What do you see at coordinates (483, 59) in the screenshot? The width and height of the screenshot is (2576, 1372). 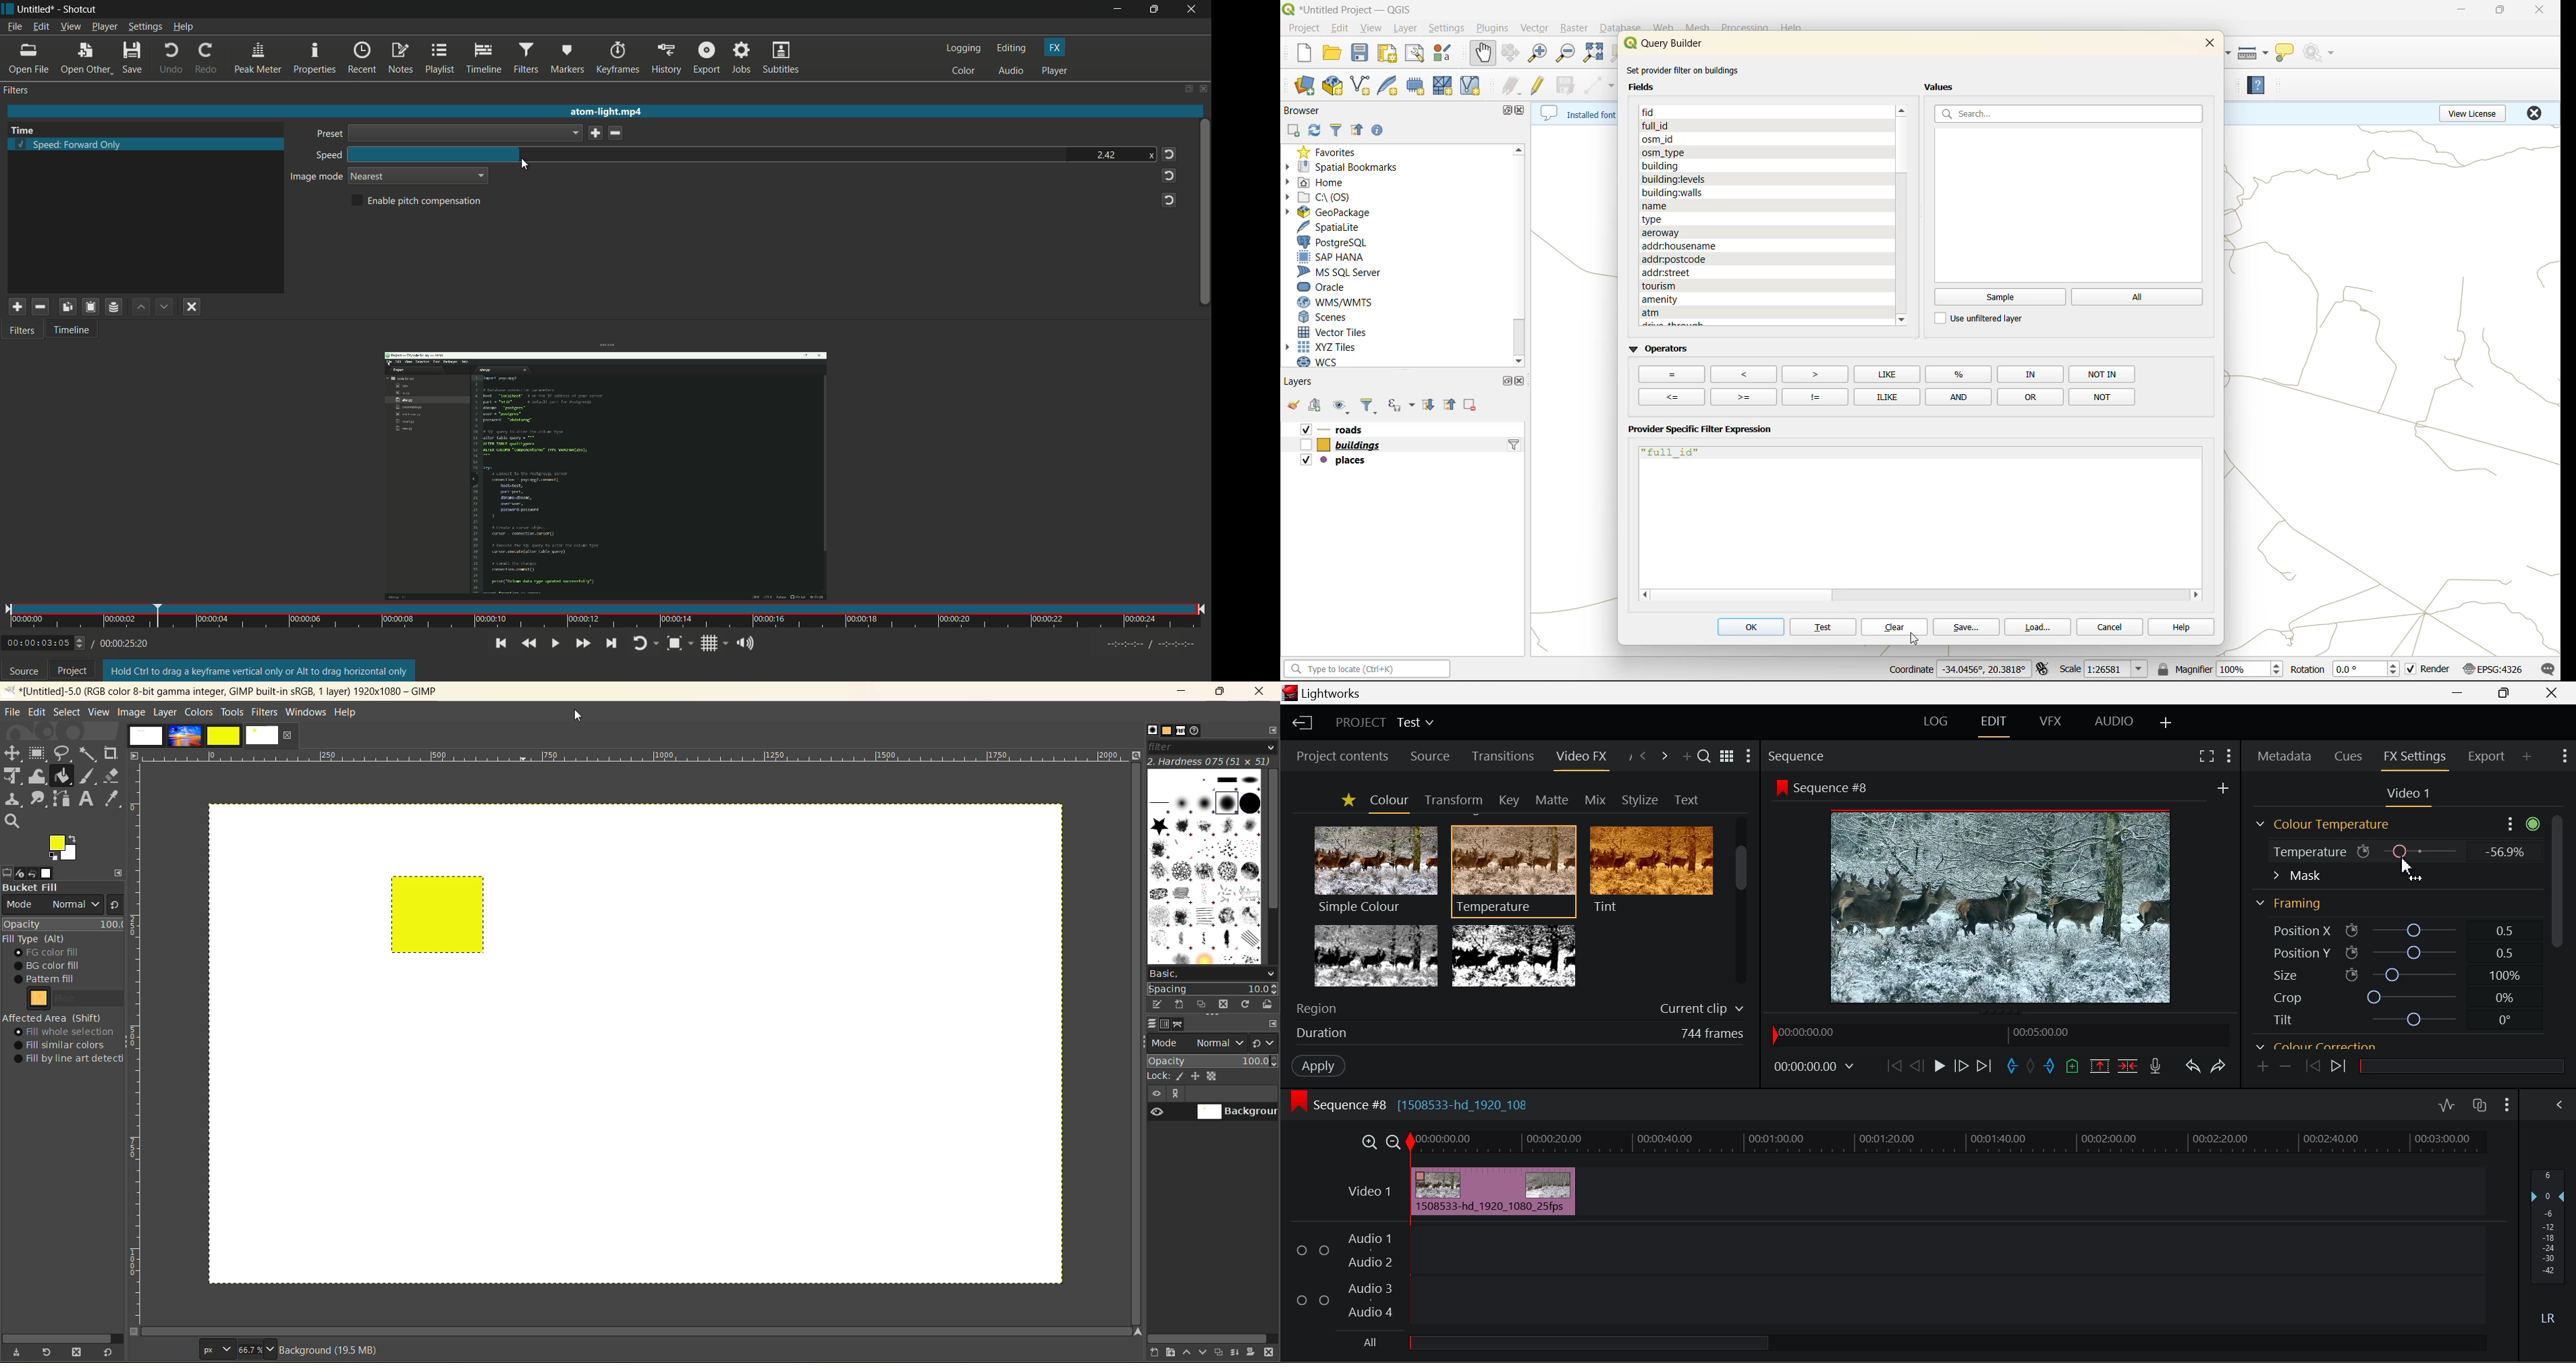 I see `timeline` at bounding box center [483, 59].